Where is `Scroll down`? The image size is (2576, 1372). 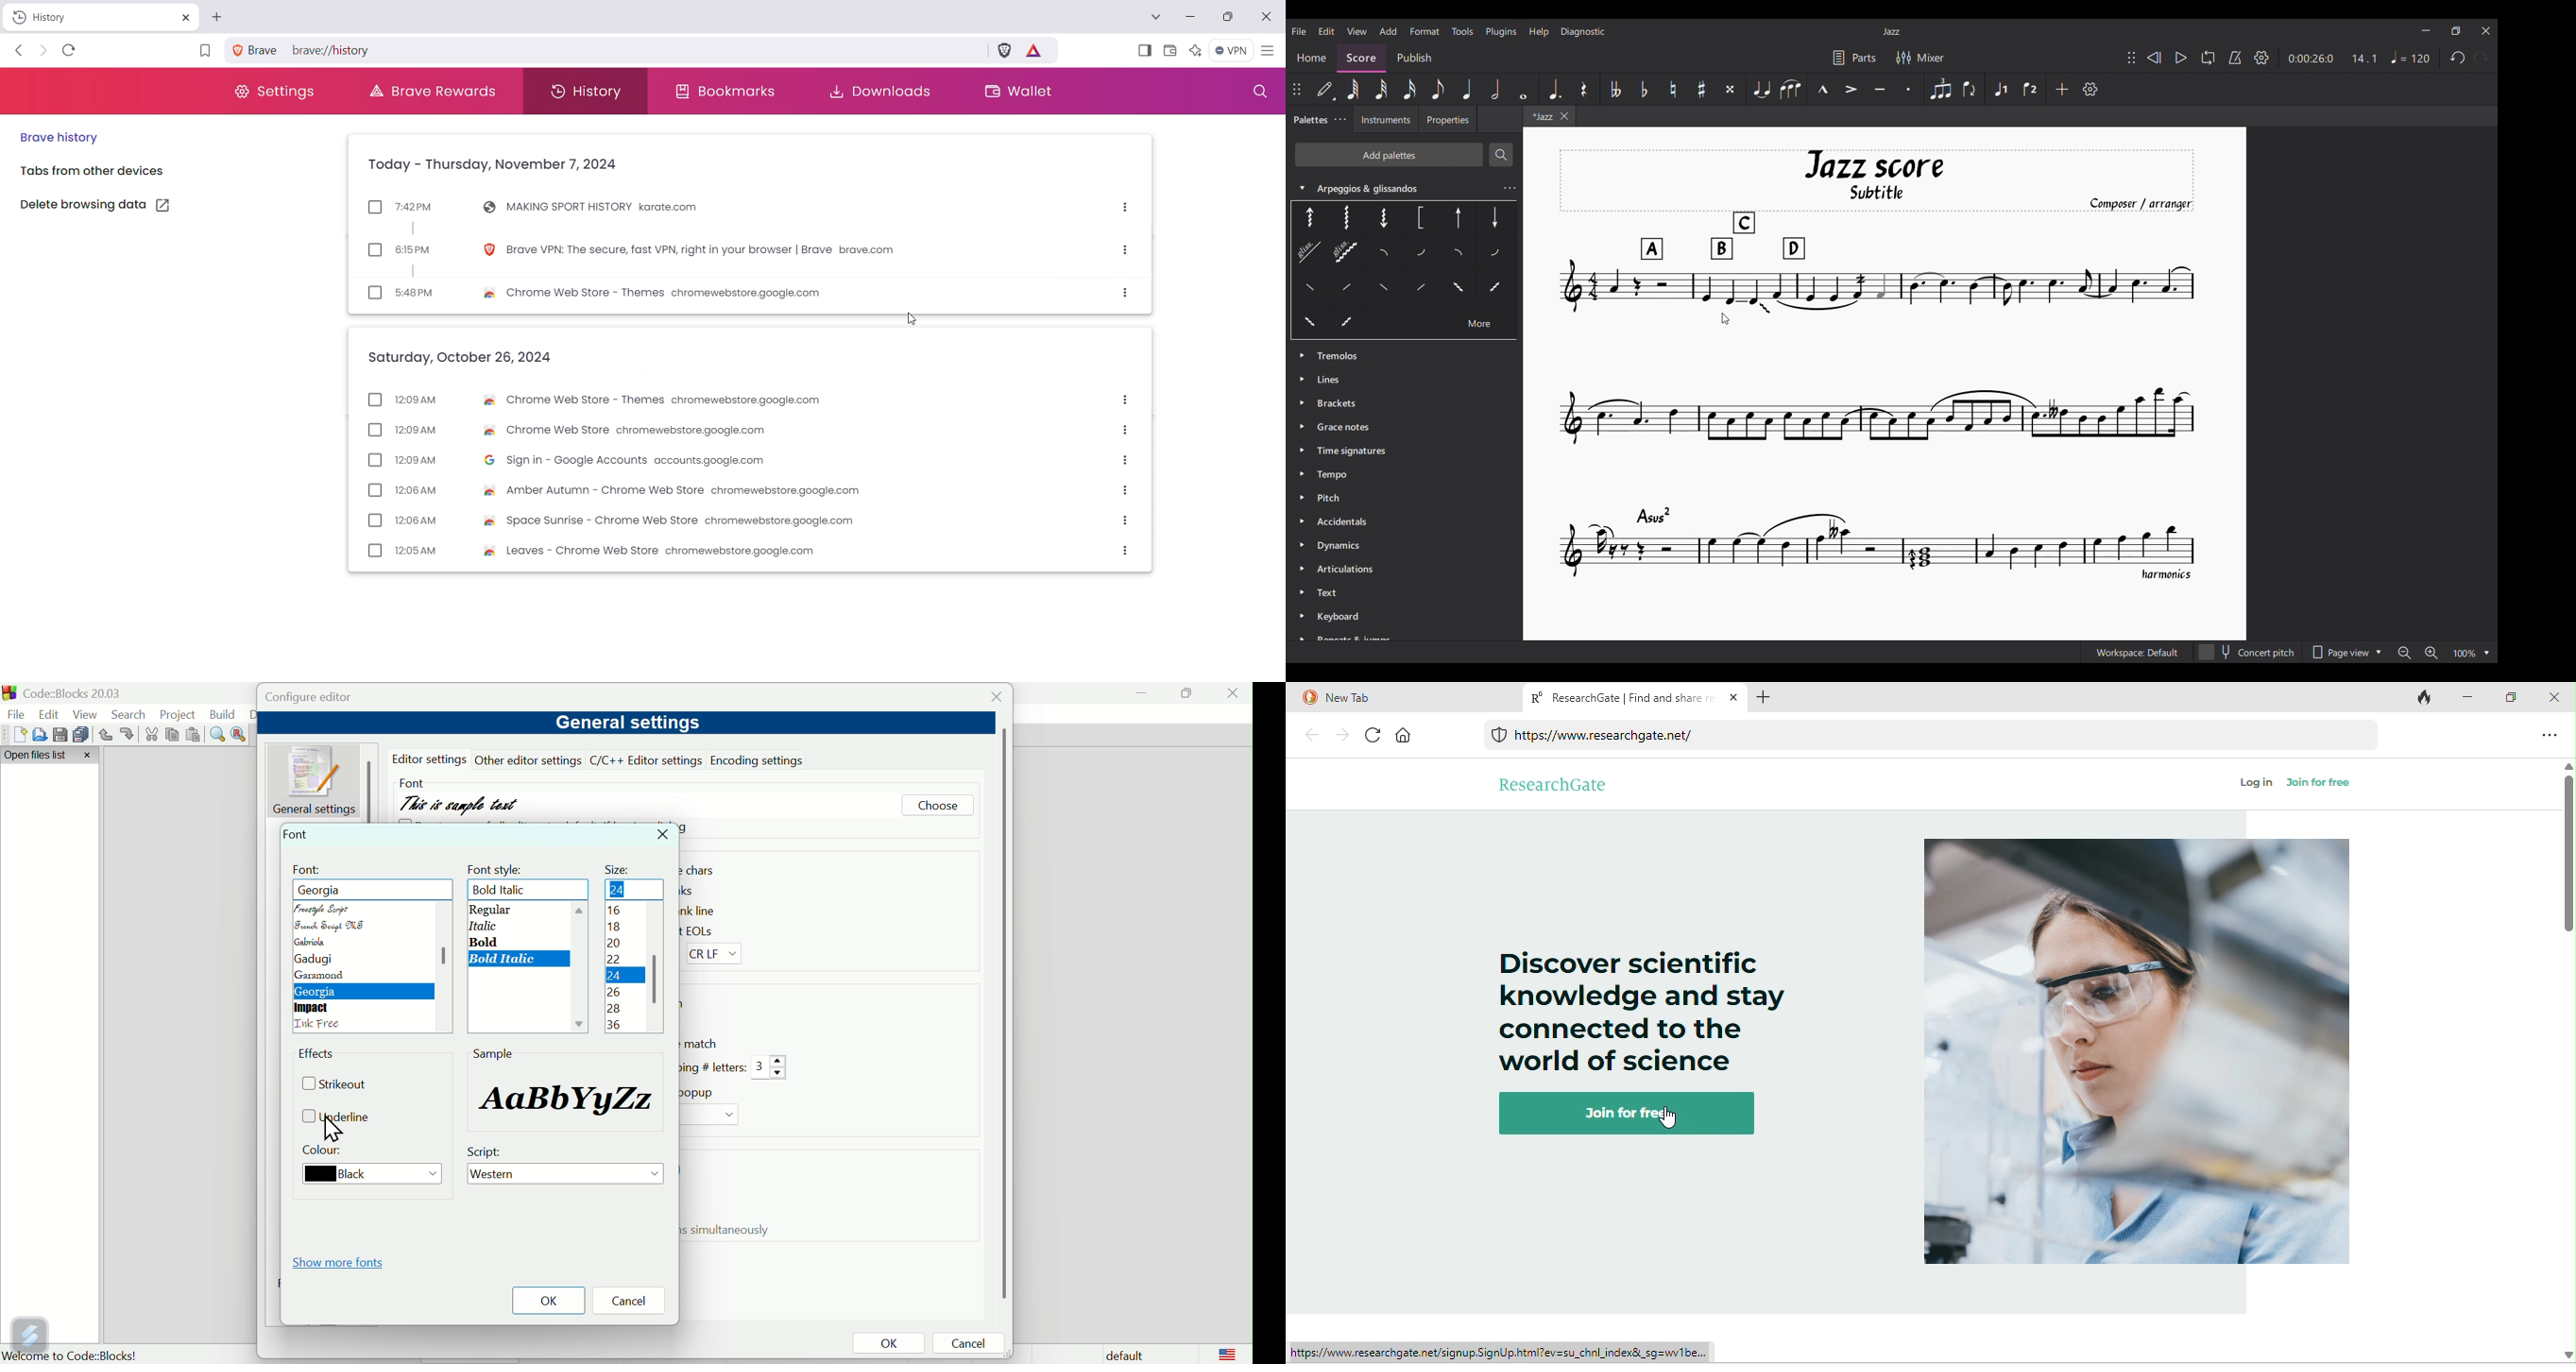 Scroll down is located at coordinates (2567, 1355).